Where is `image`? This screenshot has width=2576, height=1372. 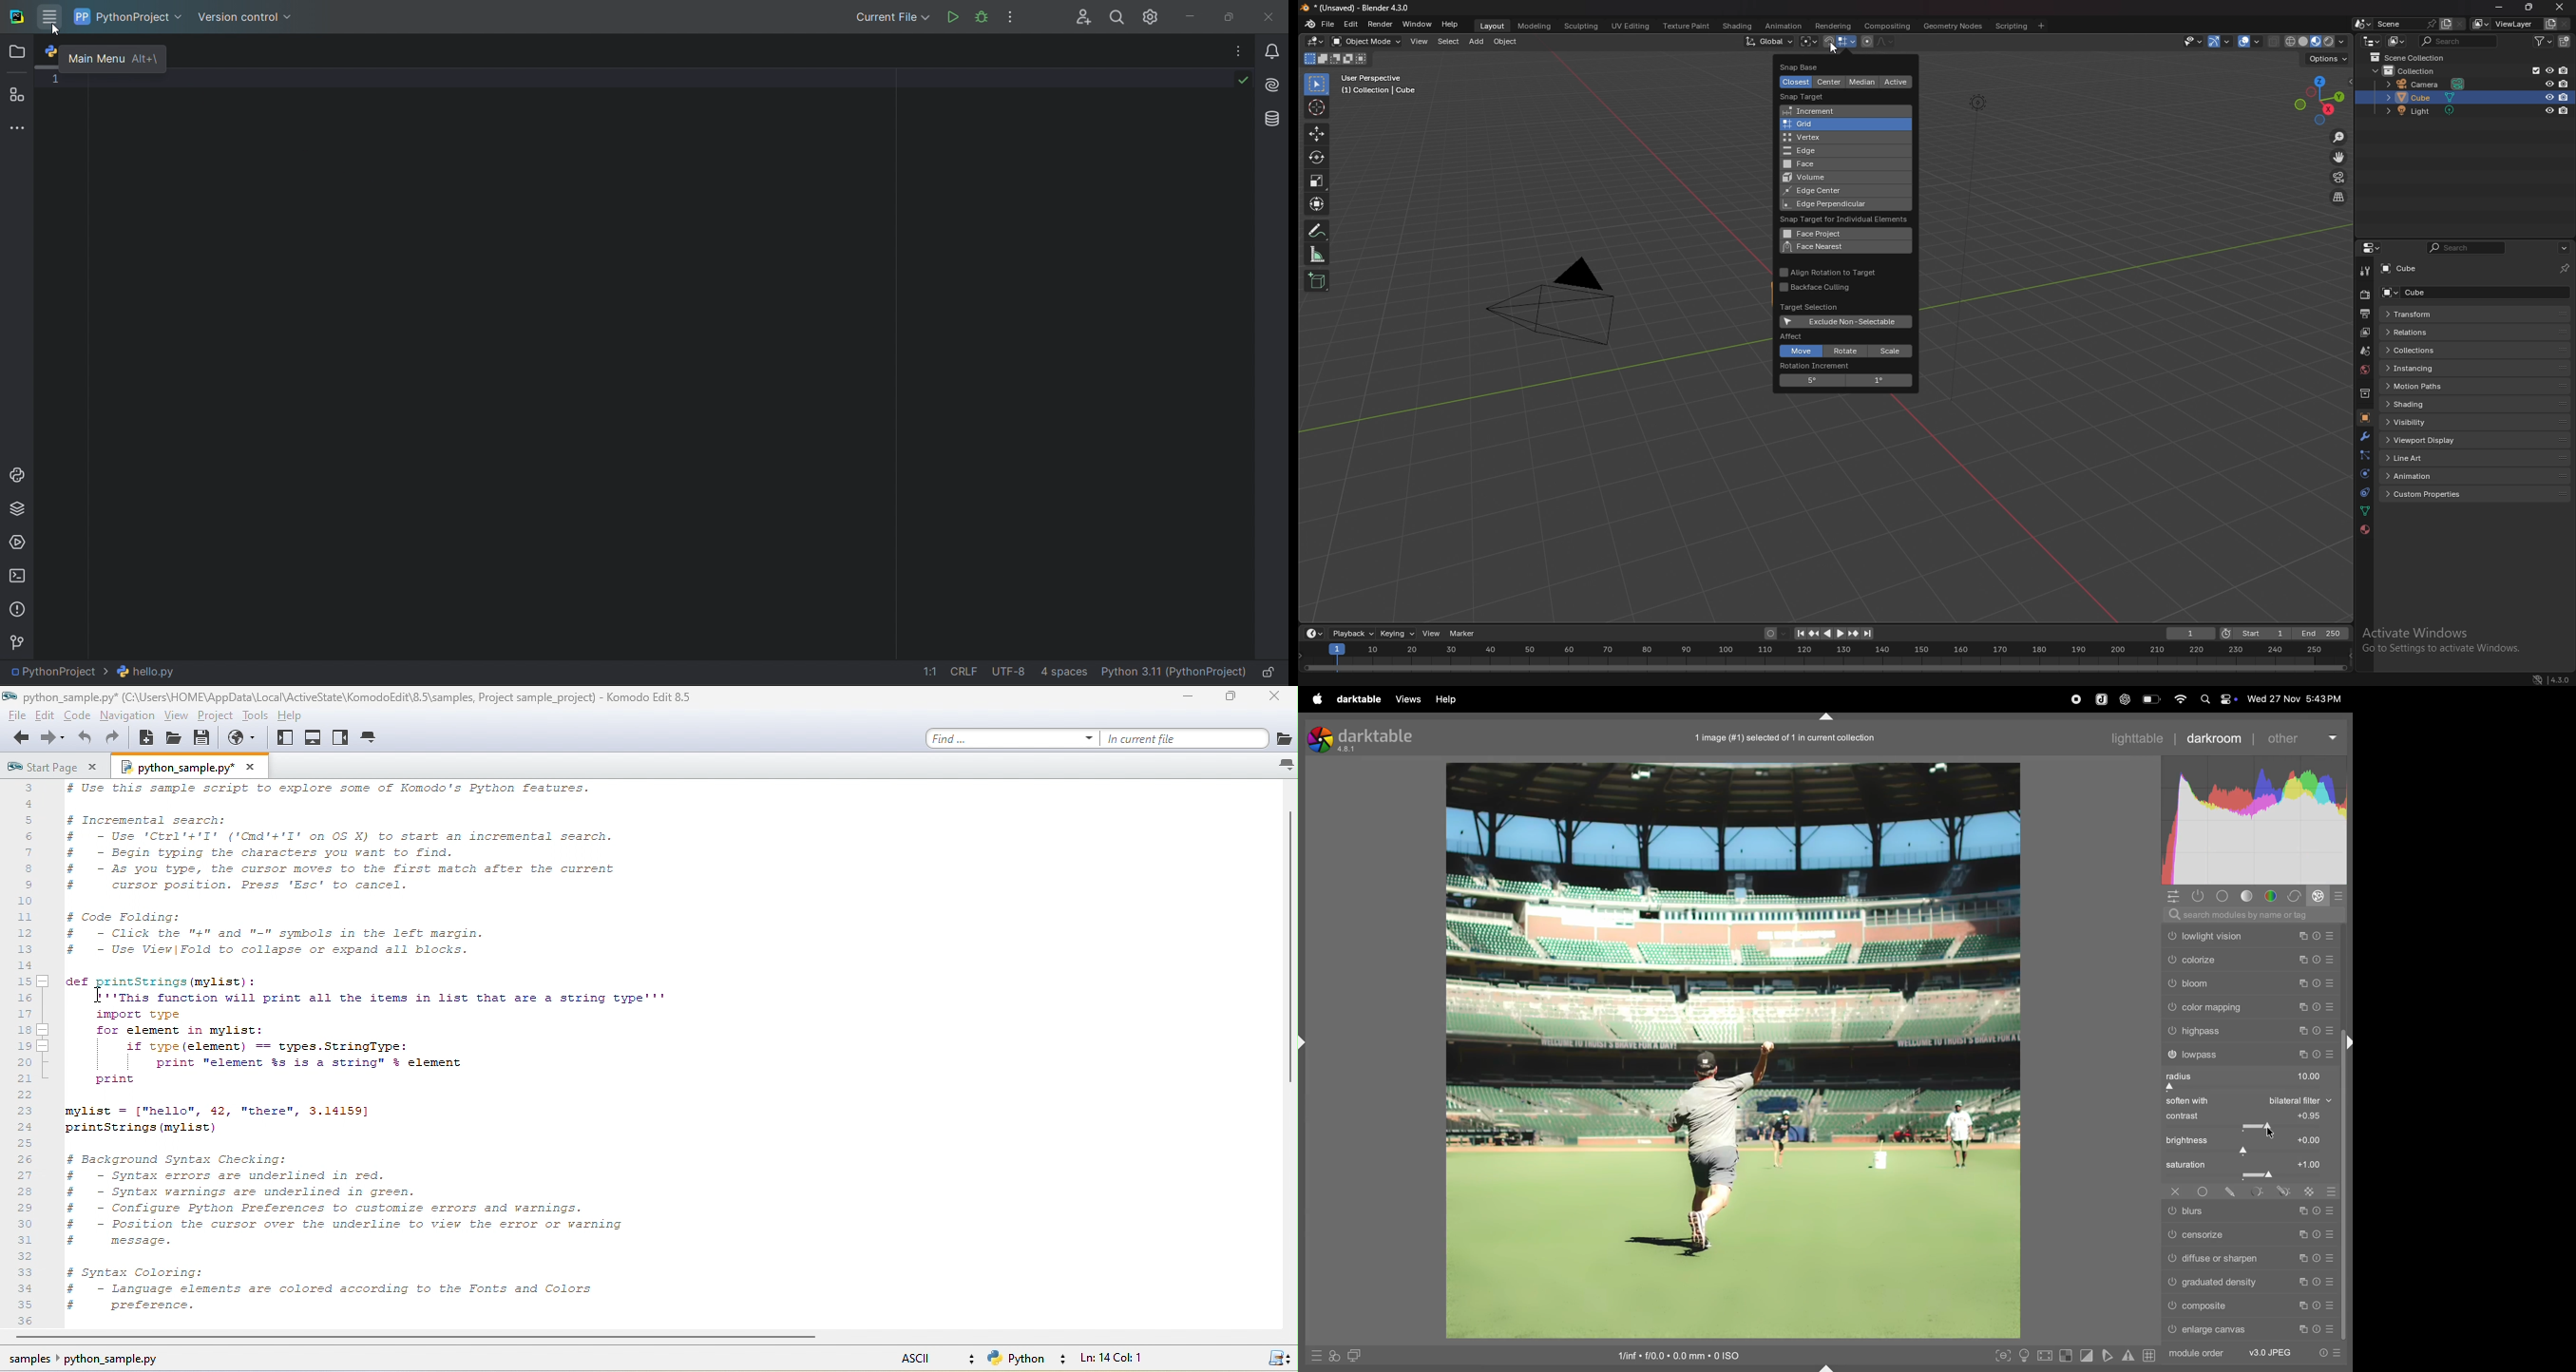 image is located at coordinates (1733, 1049).